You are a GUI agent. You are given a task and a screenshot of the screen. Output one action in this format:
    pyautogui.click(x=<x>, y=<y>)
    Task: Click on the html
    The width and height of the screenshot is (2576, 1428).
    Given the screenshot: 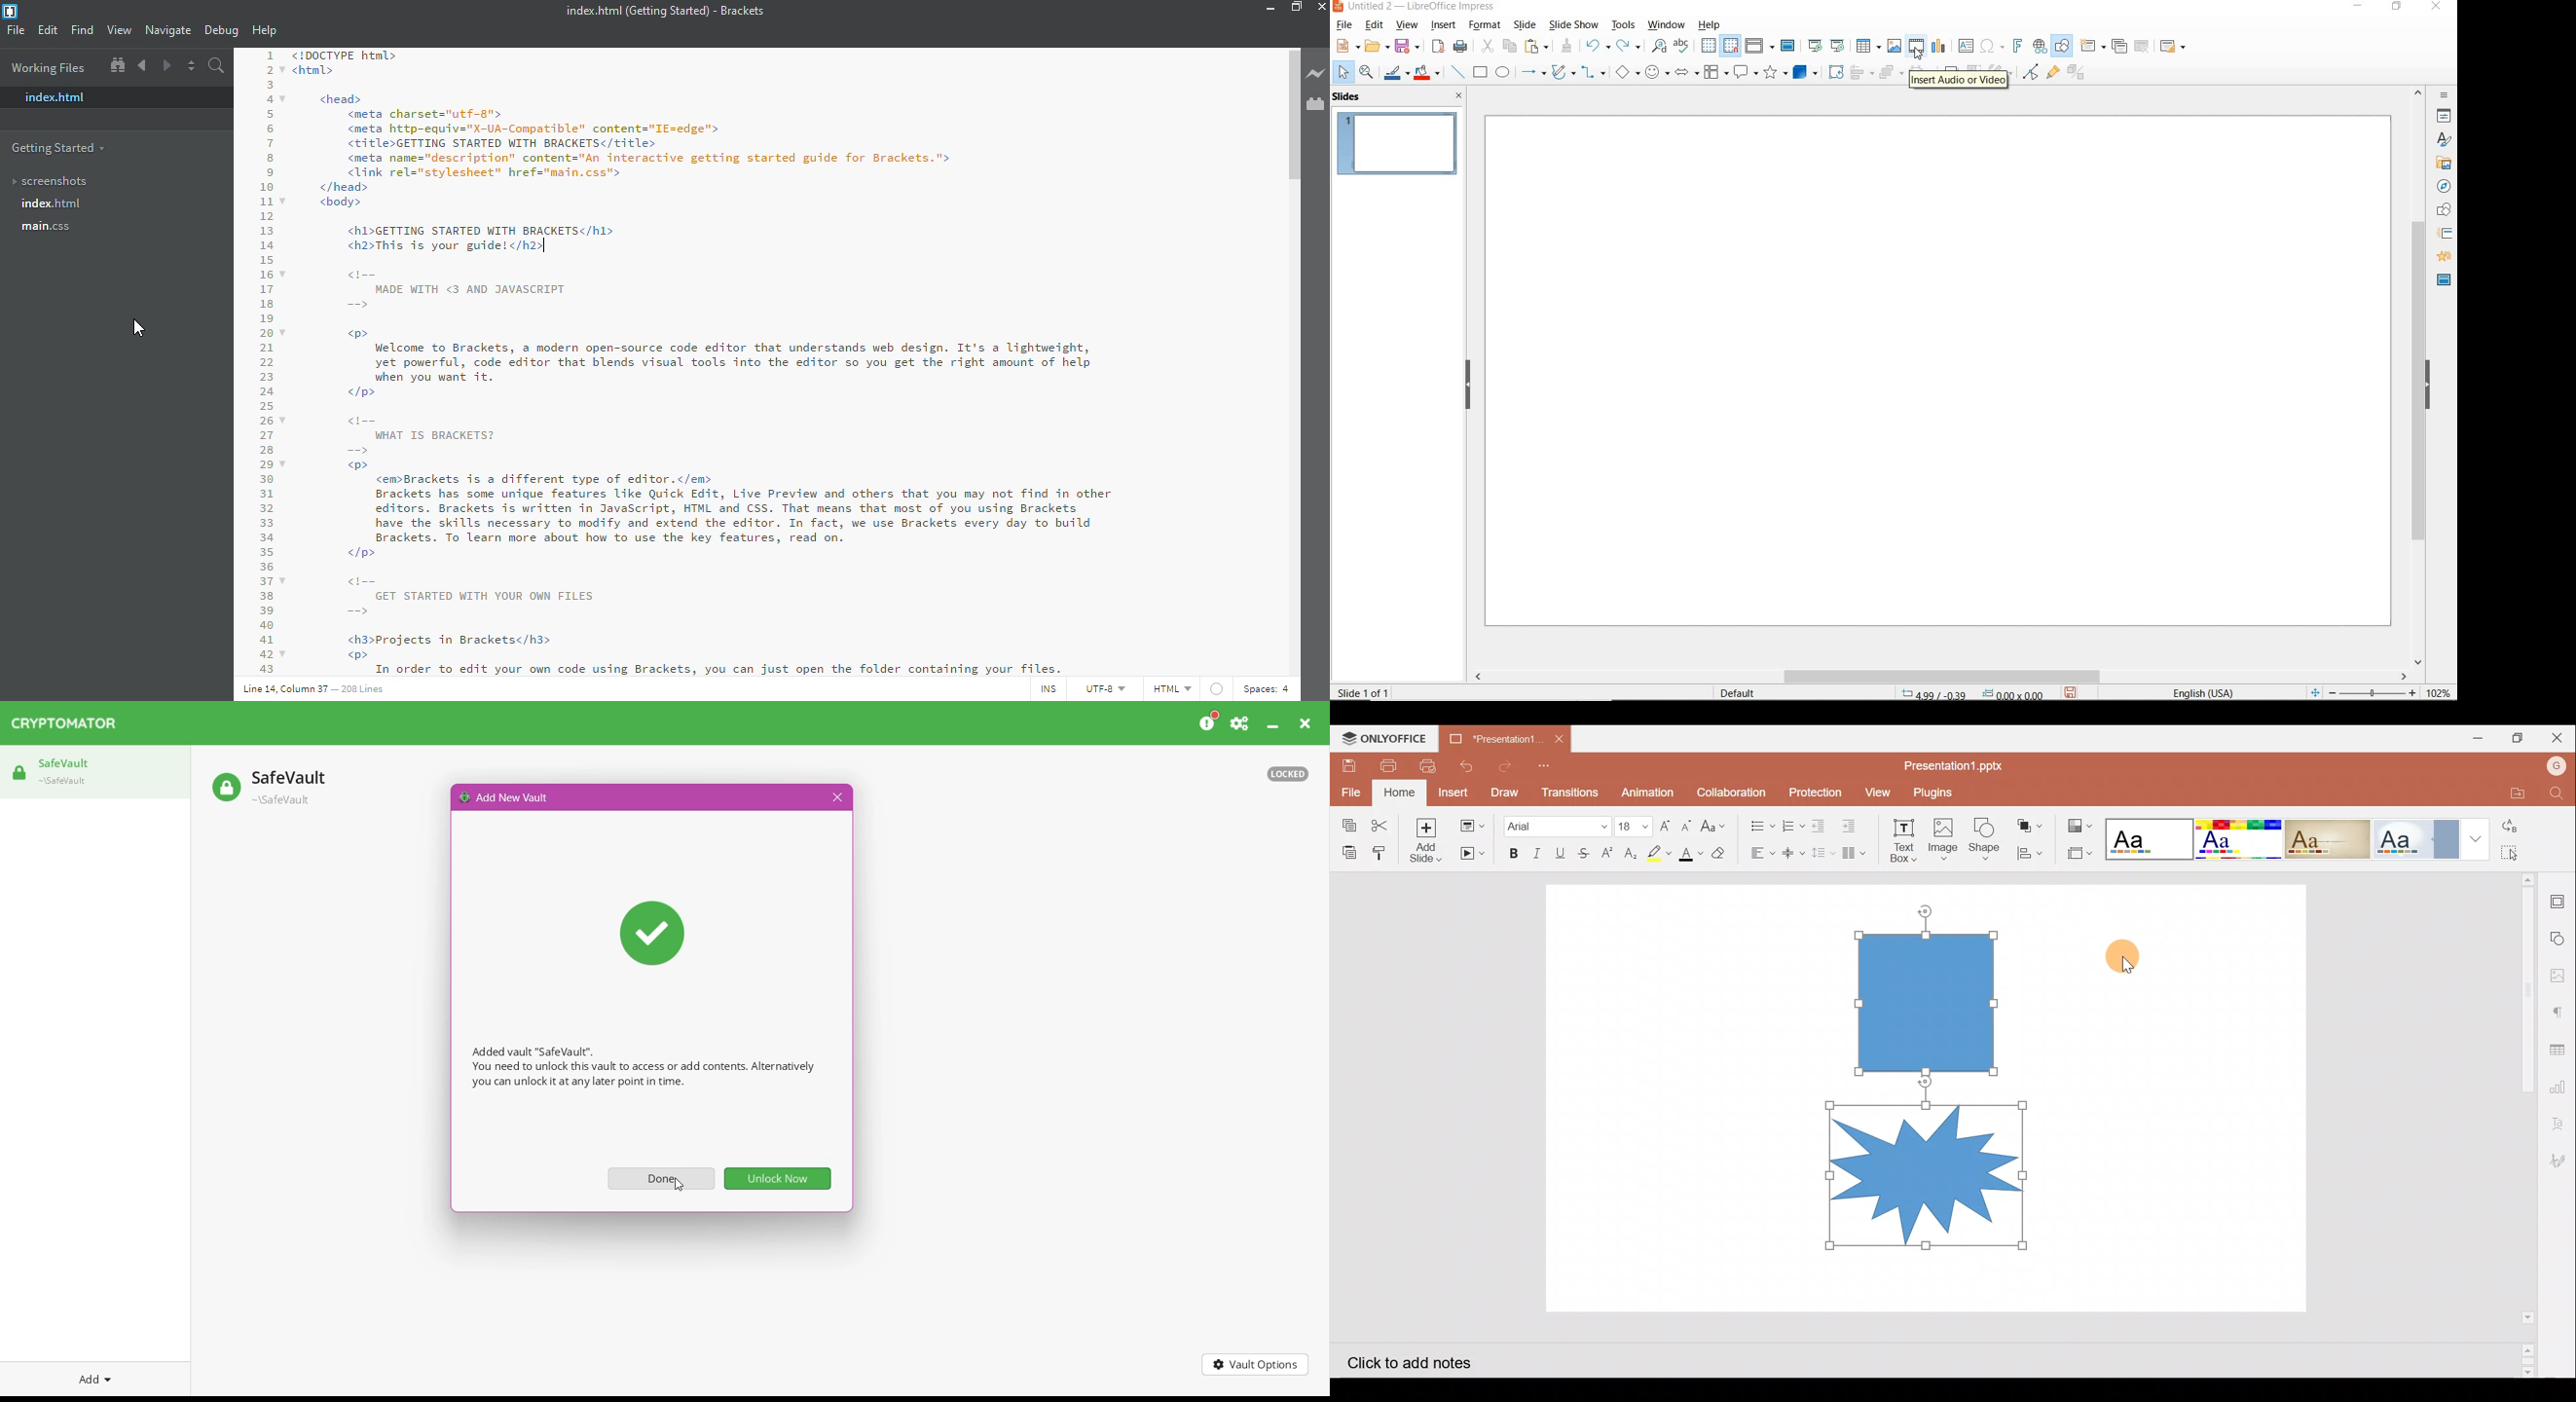 What is the action you would take?
    pyautogui.click(x=1172, y=689)
    